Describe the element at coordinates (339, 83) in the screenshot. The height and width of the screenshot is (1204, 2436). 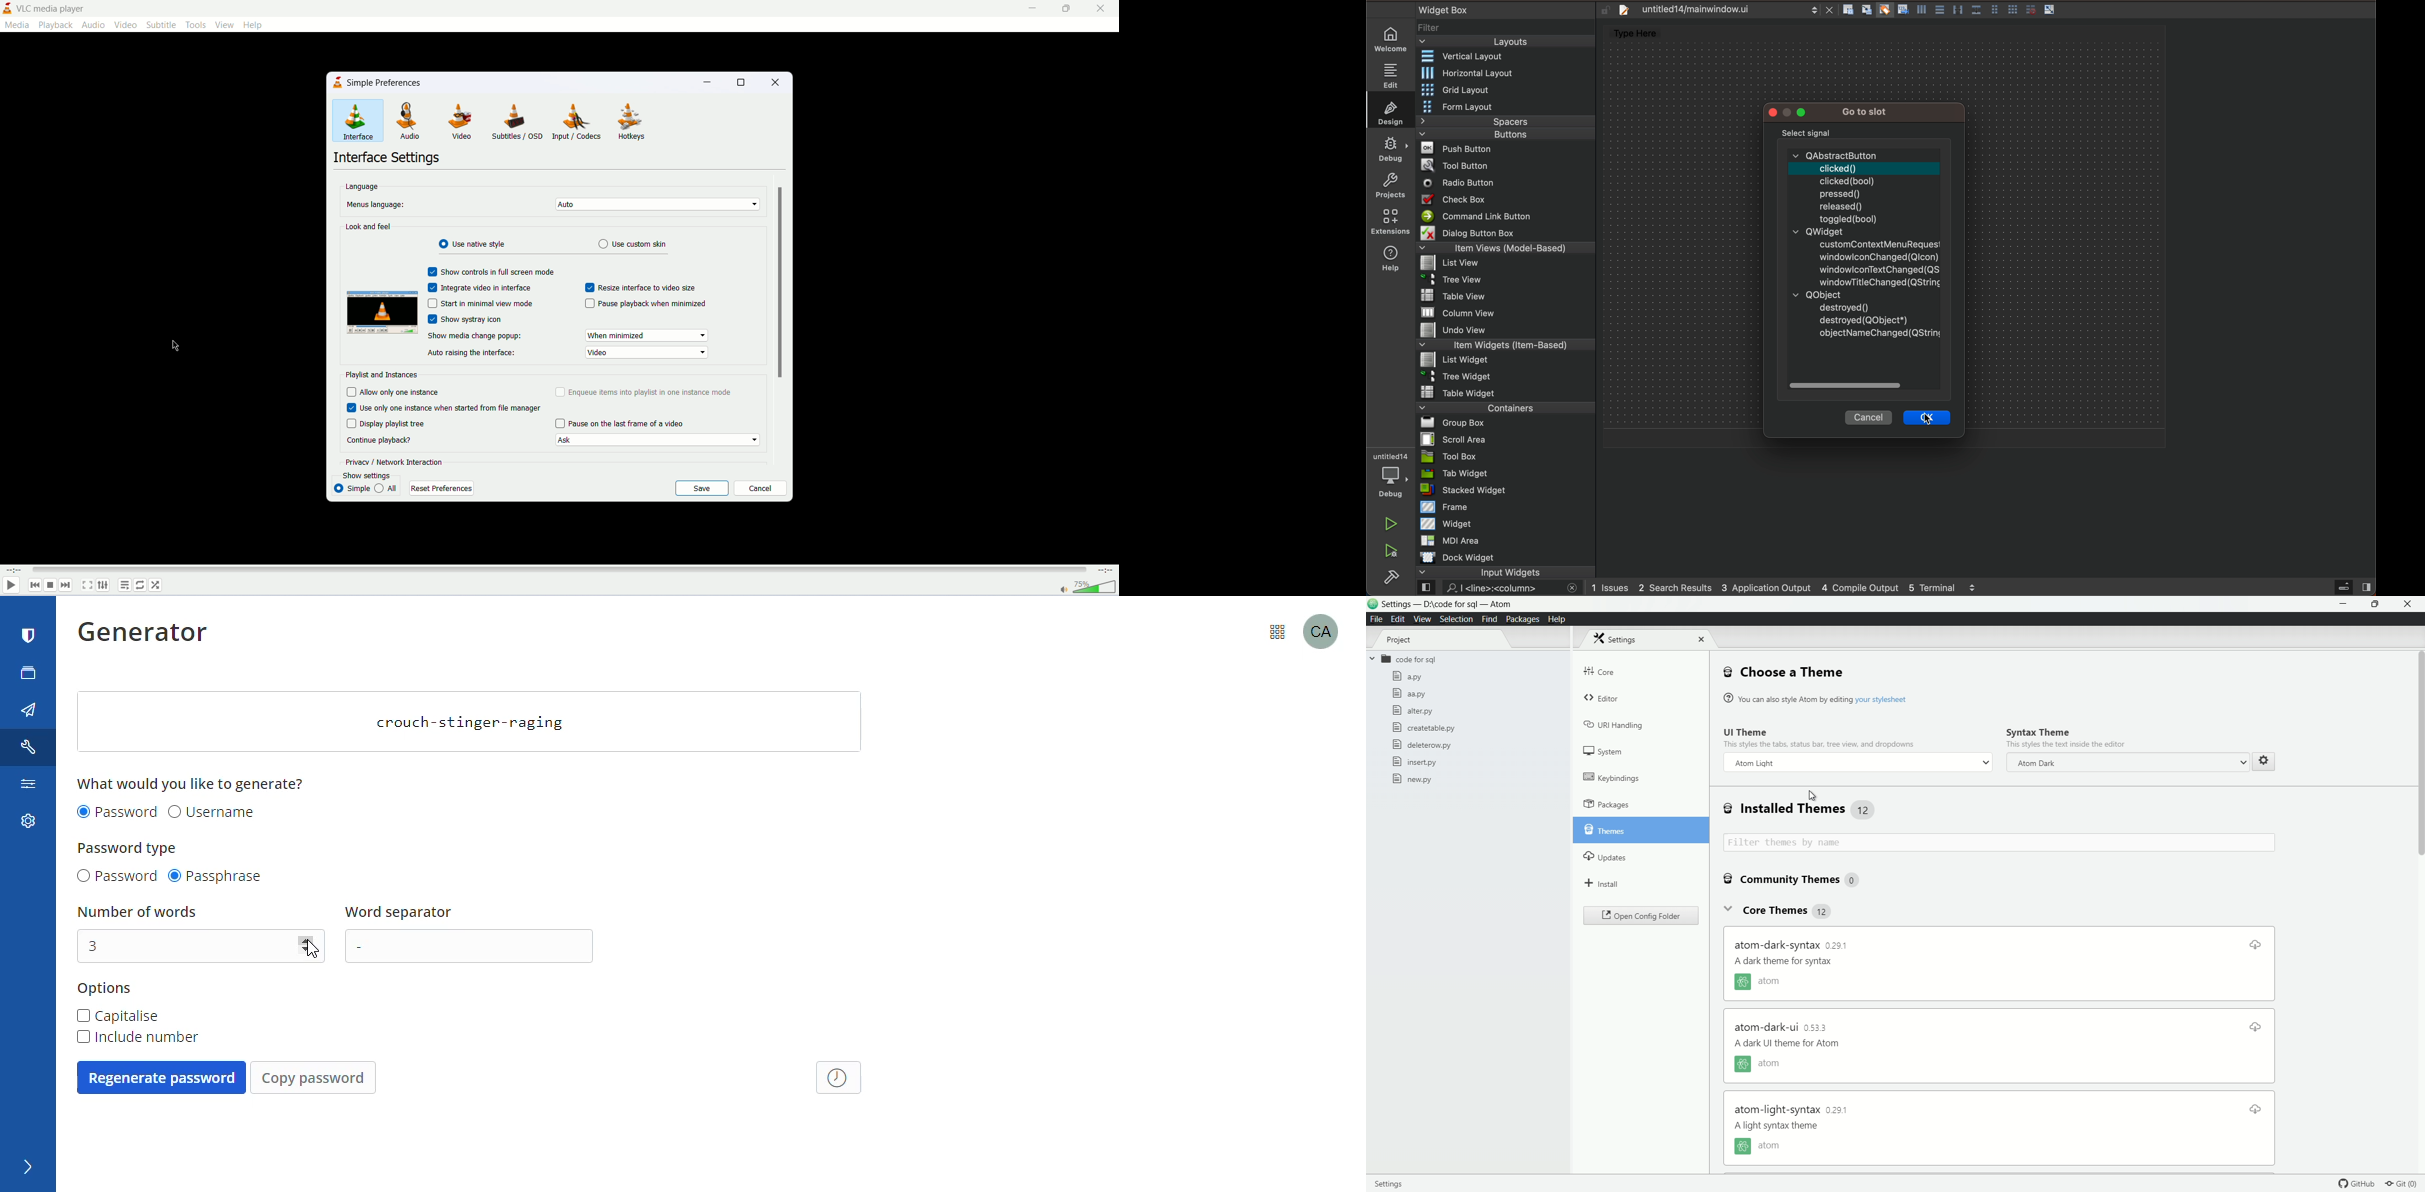
I see `icon` at that location.